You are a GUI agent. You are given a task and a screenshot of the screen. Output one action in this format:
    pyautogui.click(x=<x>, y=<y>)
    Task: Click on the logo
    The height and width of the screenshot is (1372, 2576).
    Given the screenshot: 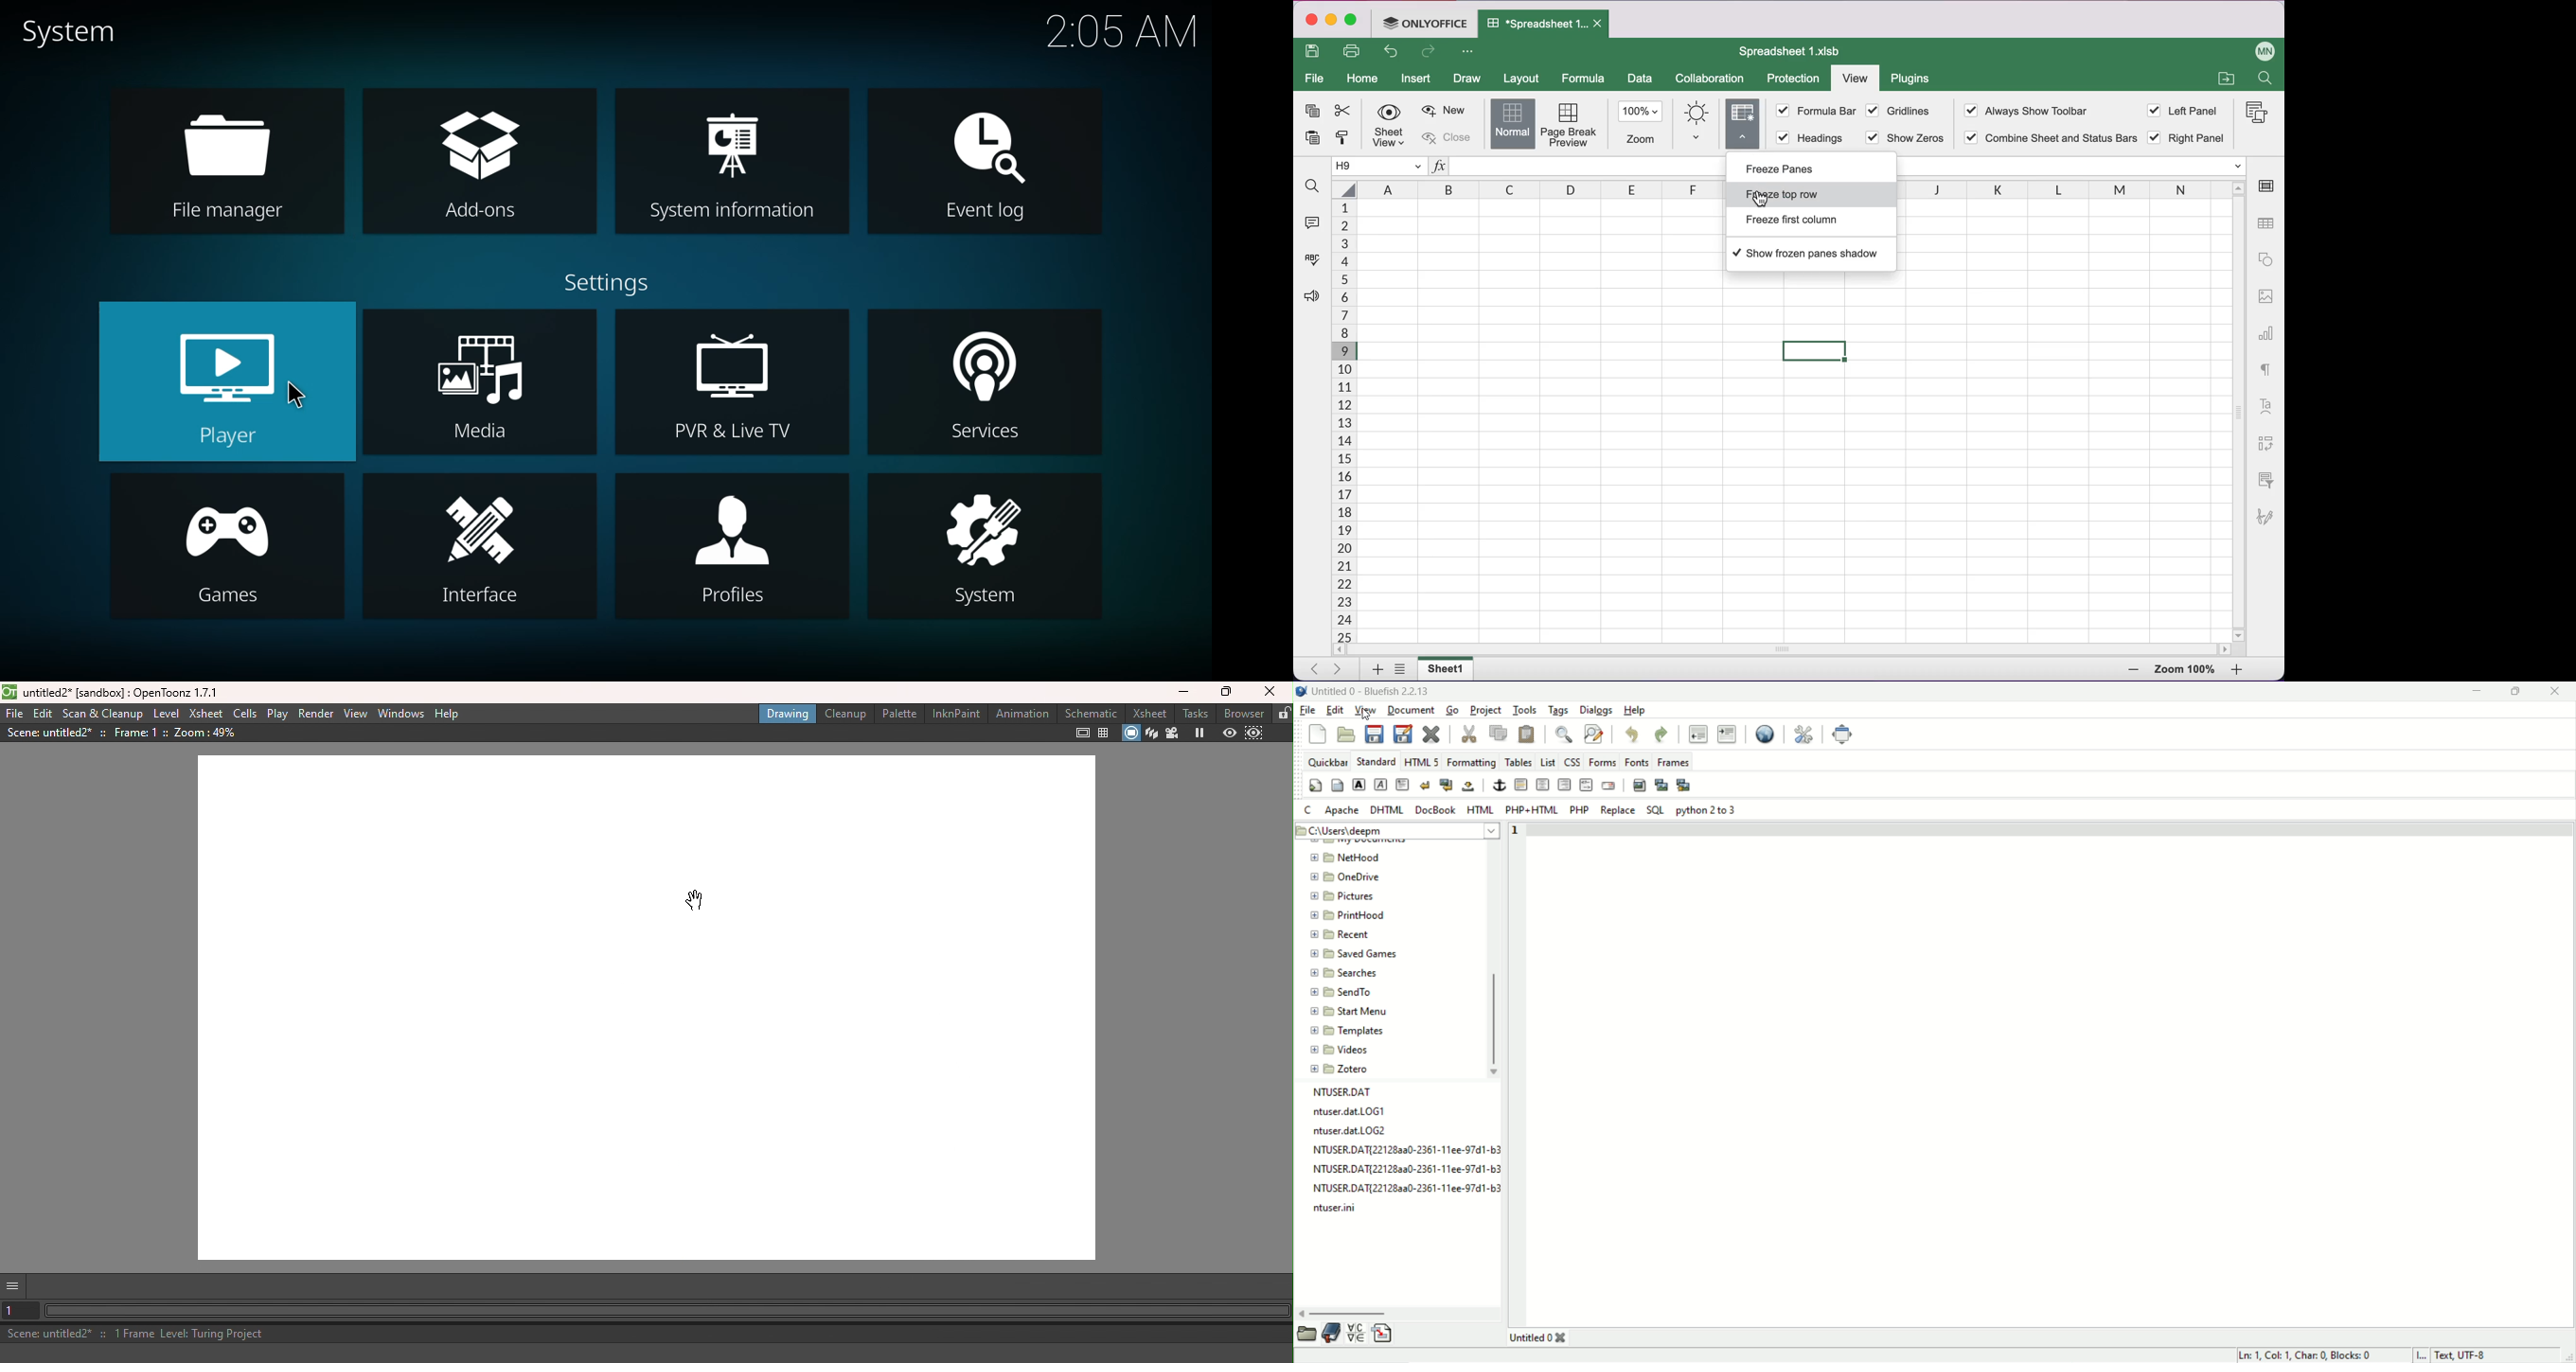 What is the action you would take?
    pyautogui.click(x=1301, y=691)
    